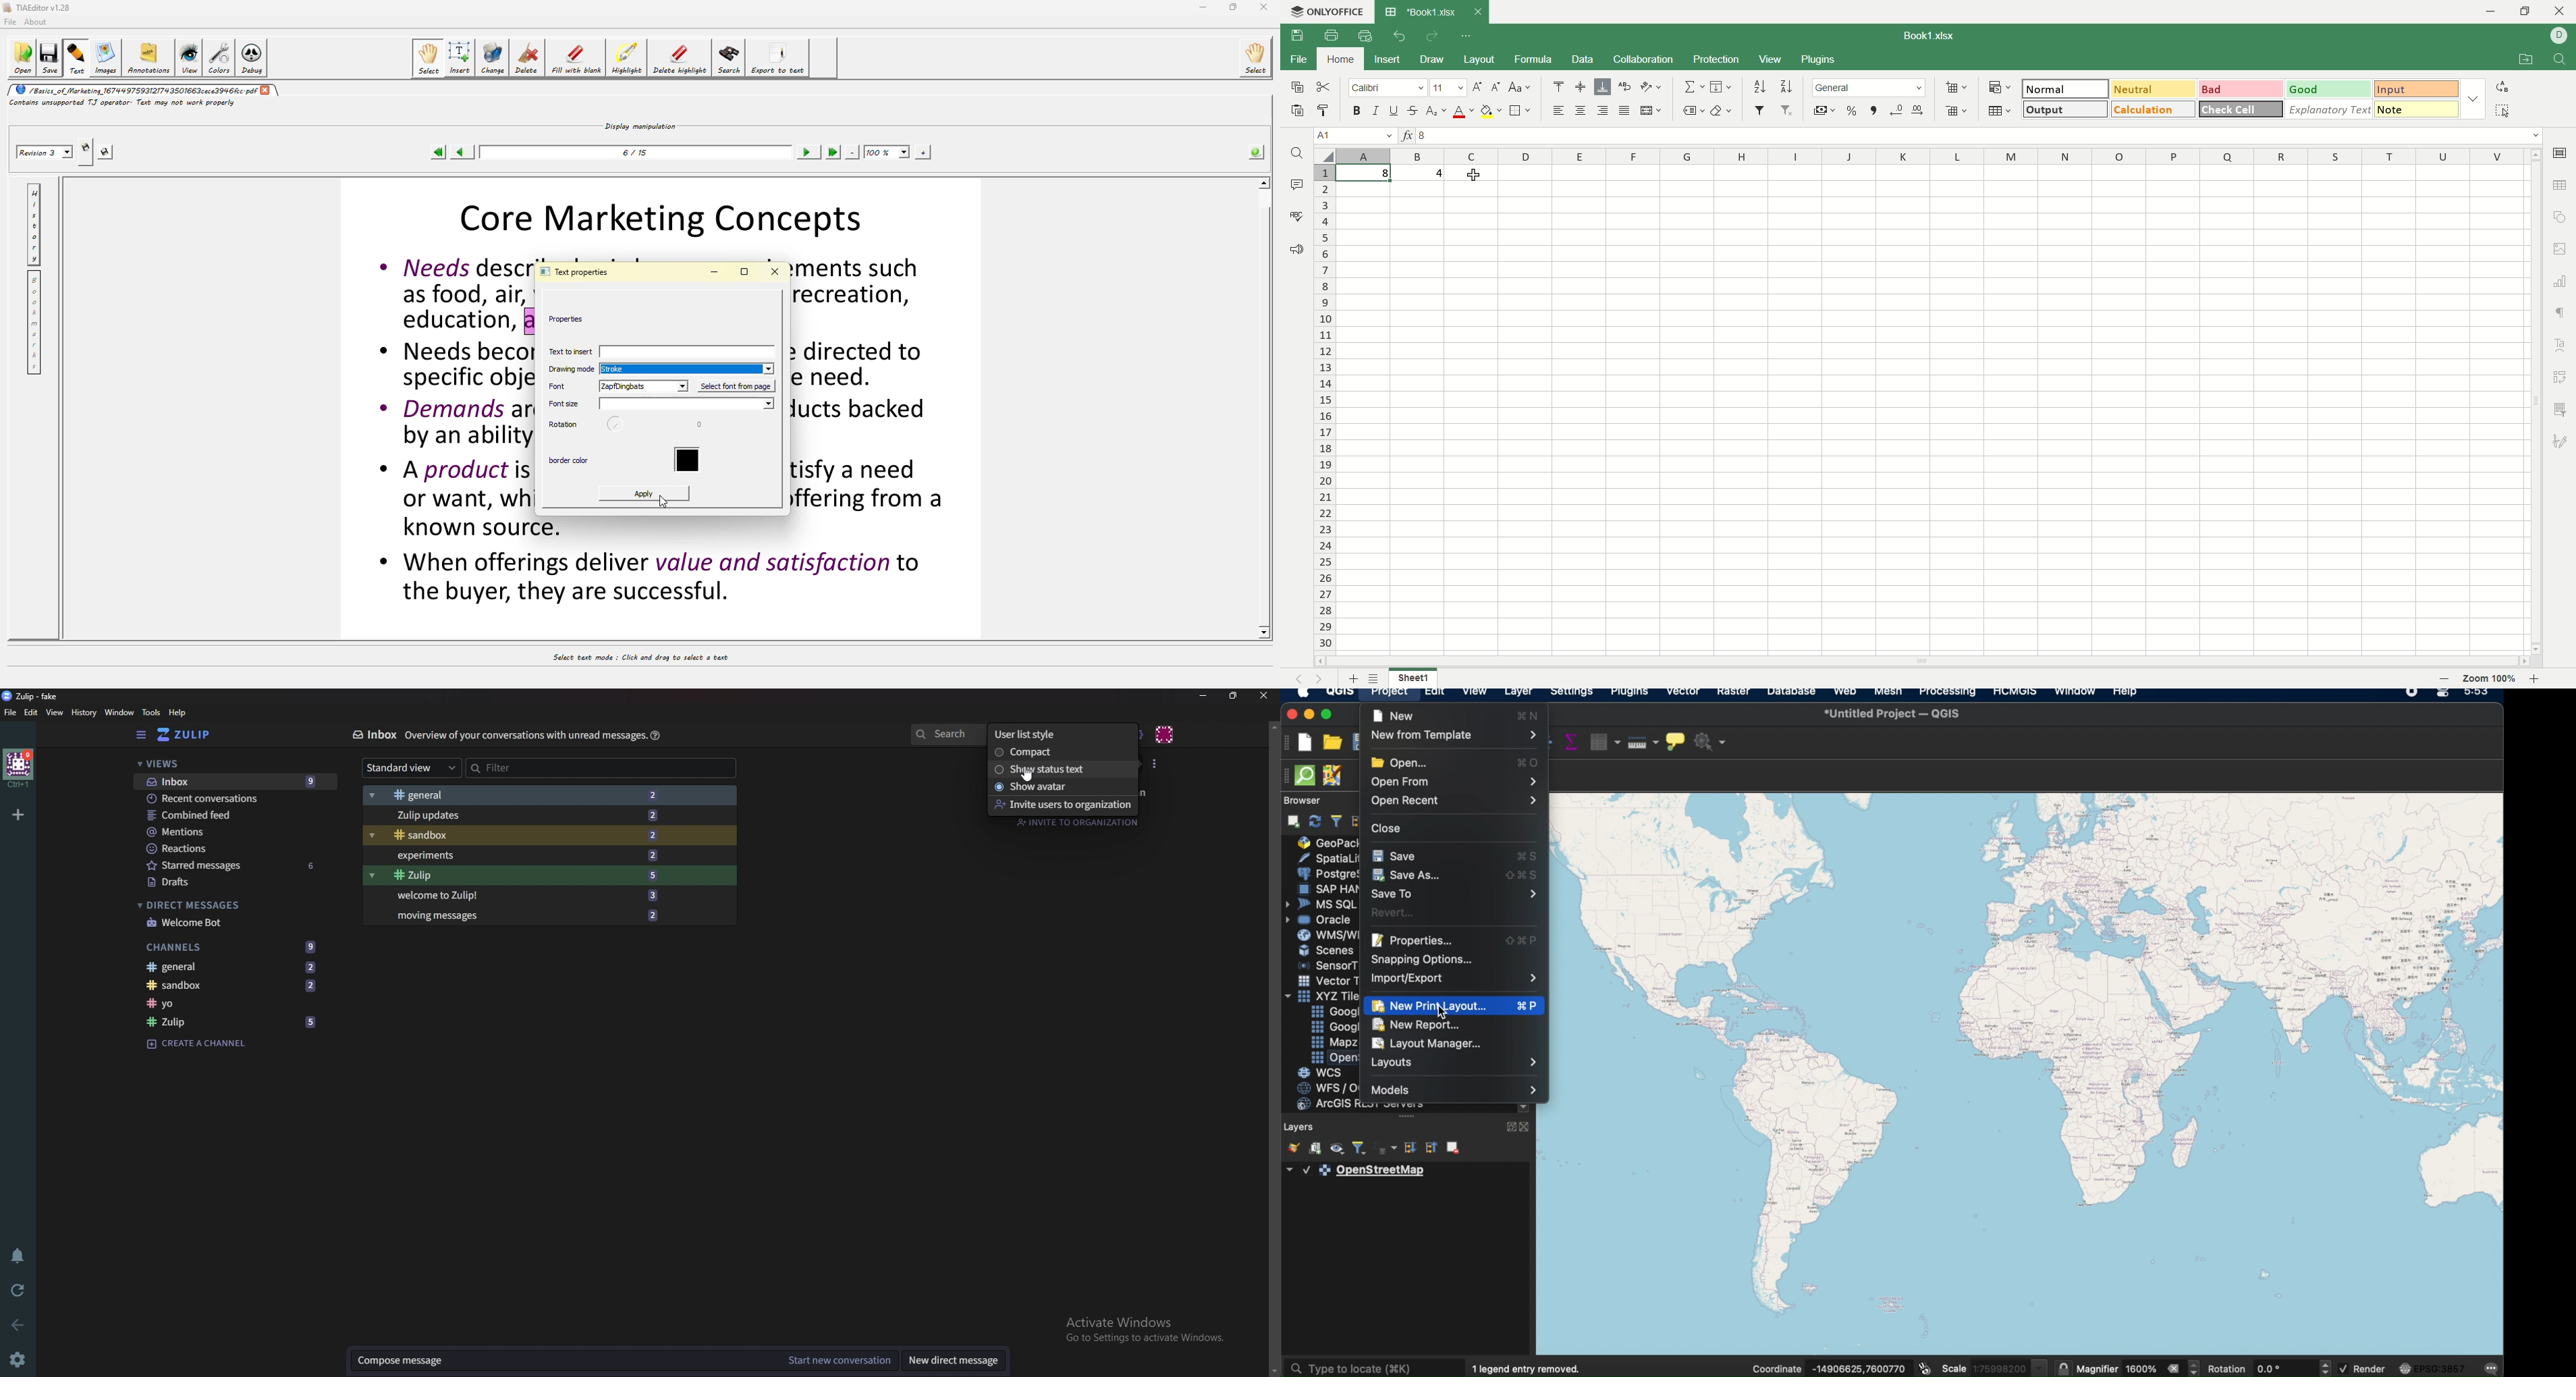 The width and height of the screenshot is (2576, 1400). Describe the element at coordinates (372, 737) in the screenshot. I see `Inbox` at that location.